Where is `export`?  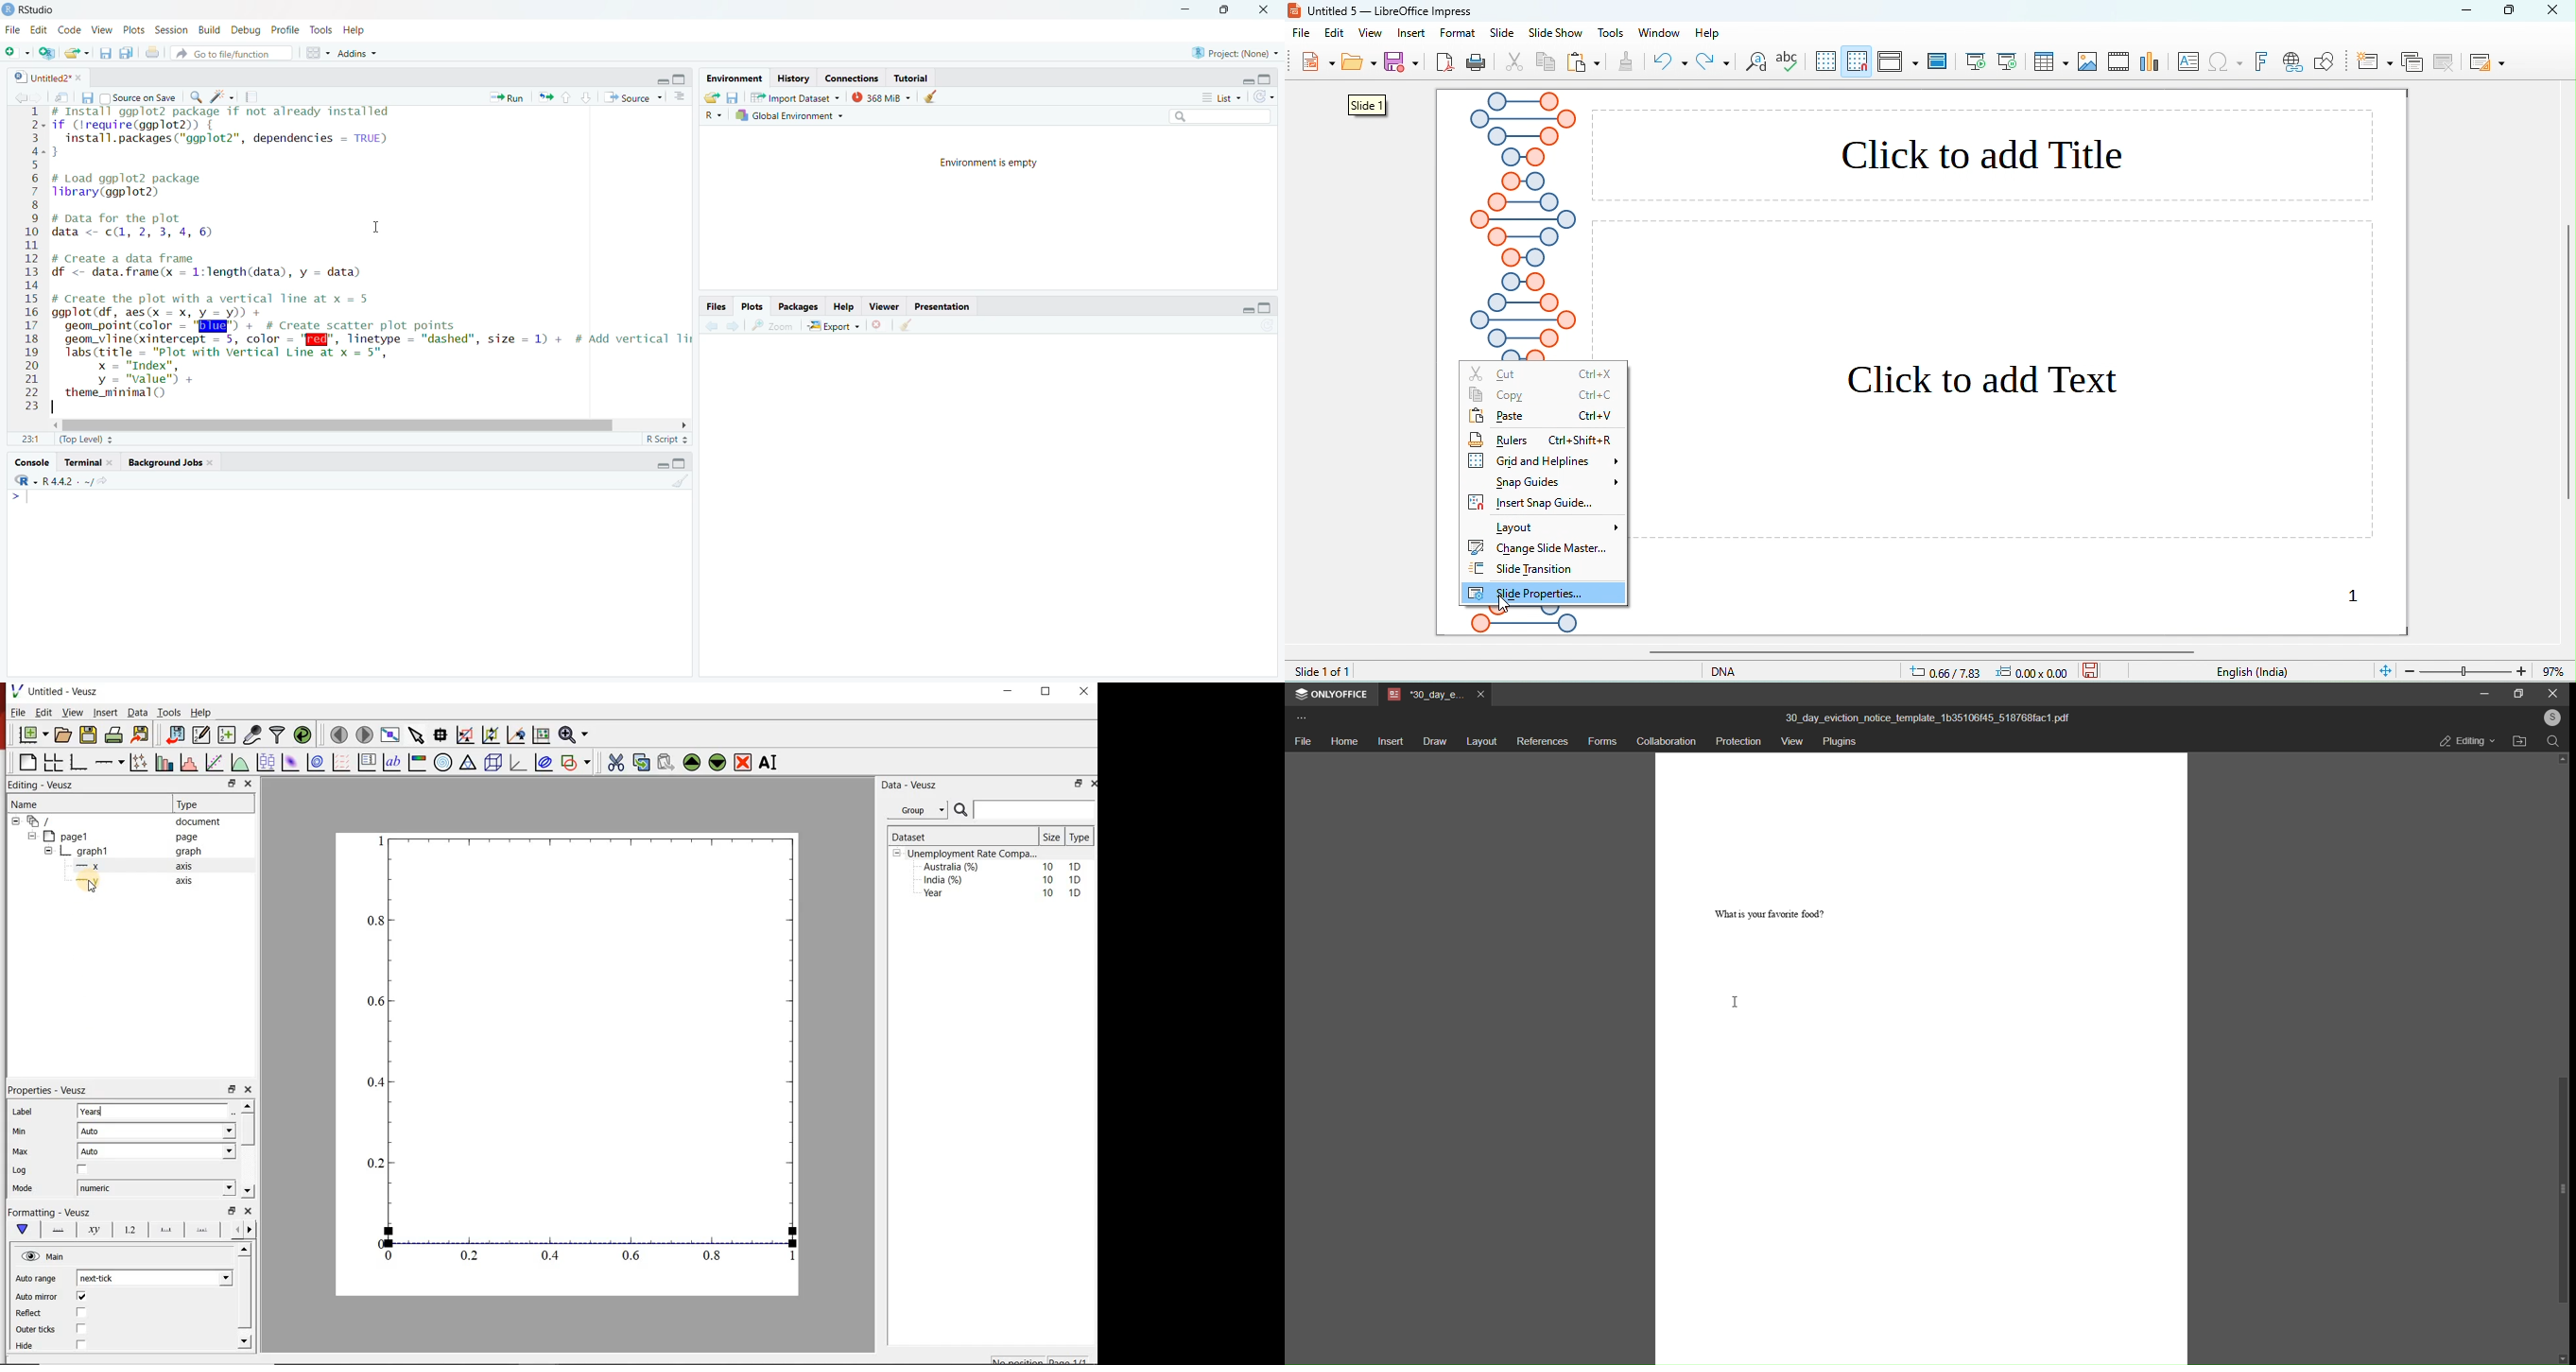
export is located at coordinates (79, 54).